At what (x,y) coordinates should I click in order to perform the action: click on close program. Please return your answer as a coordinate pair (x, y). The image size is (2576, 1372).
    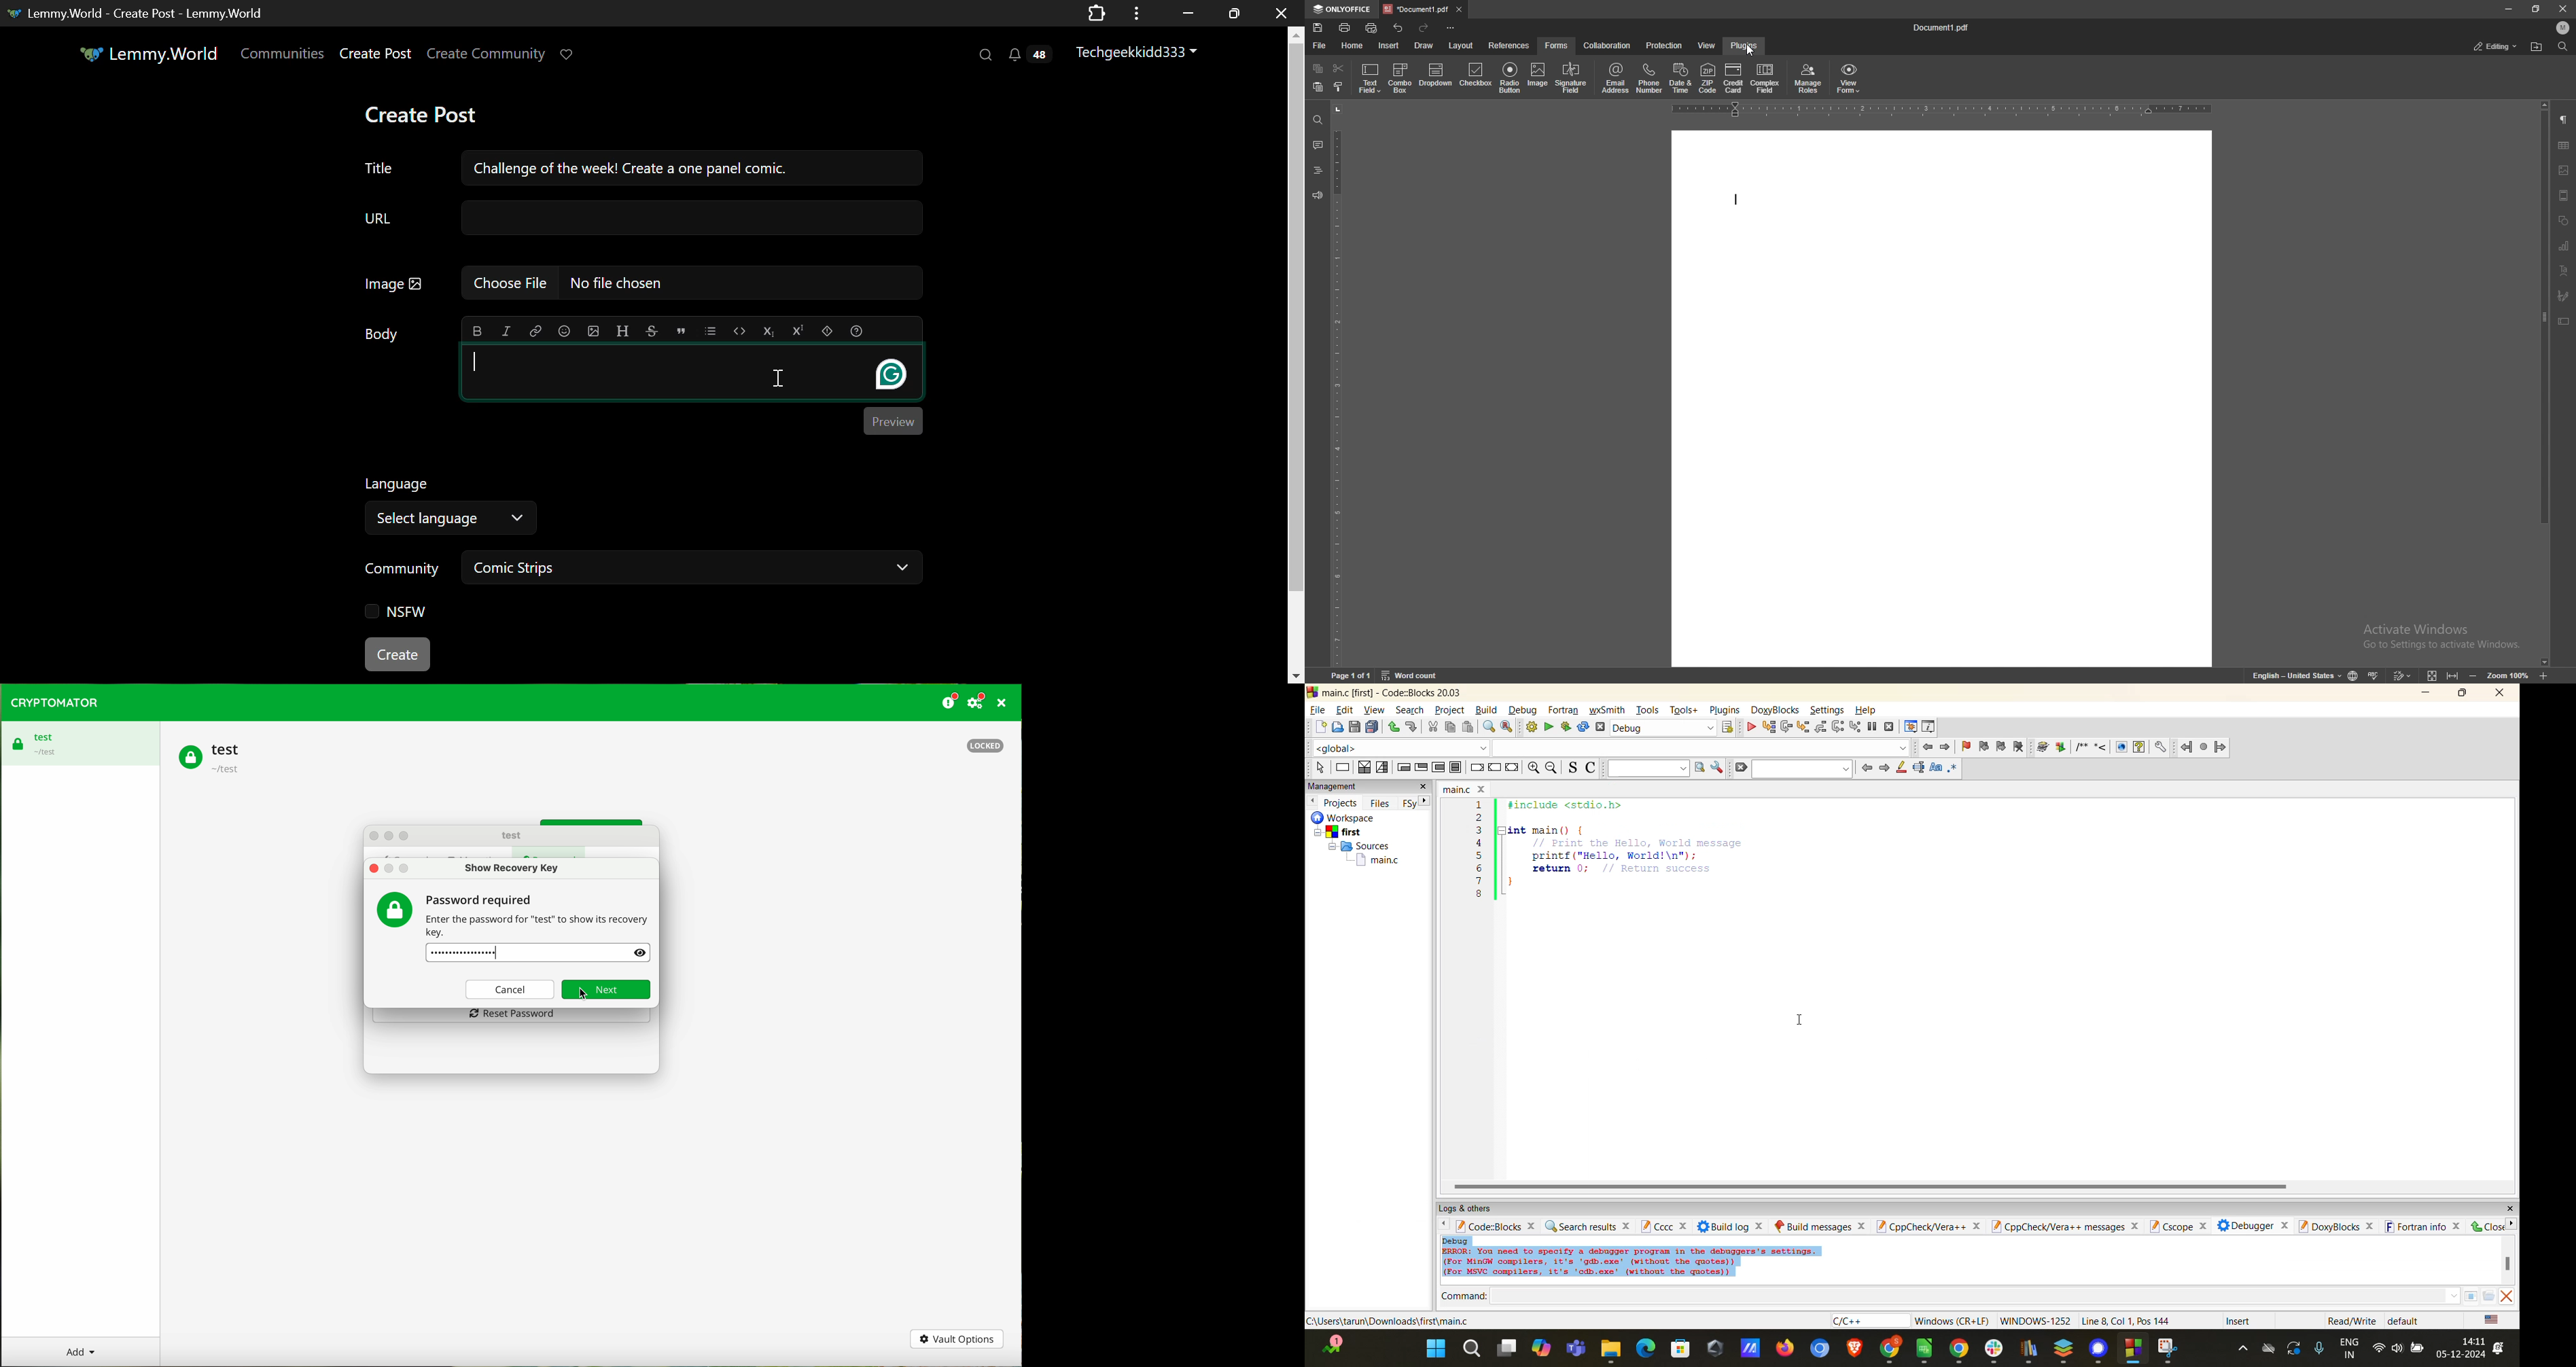
    Looking at the image, I should click on (1004, 703).